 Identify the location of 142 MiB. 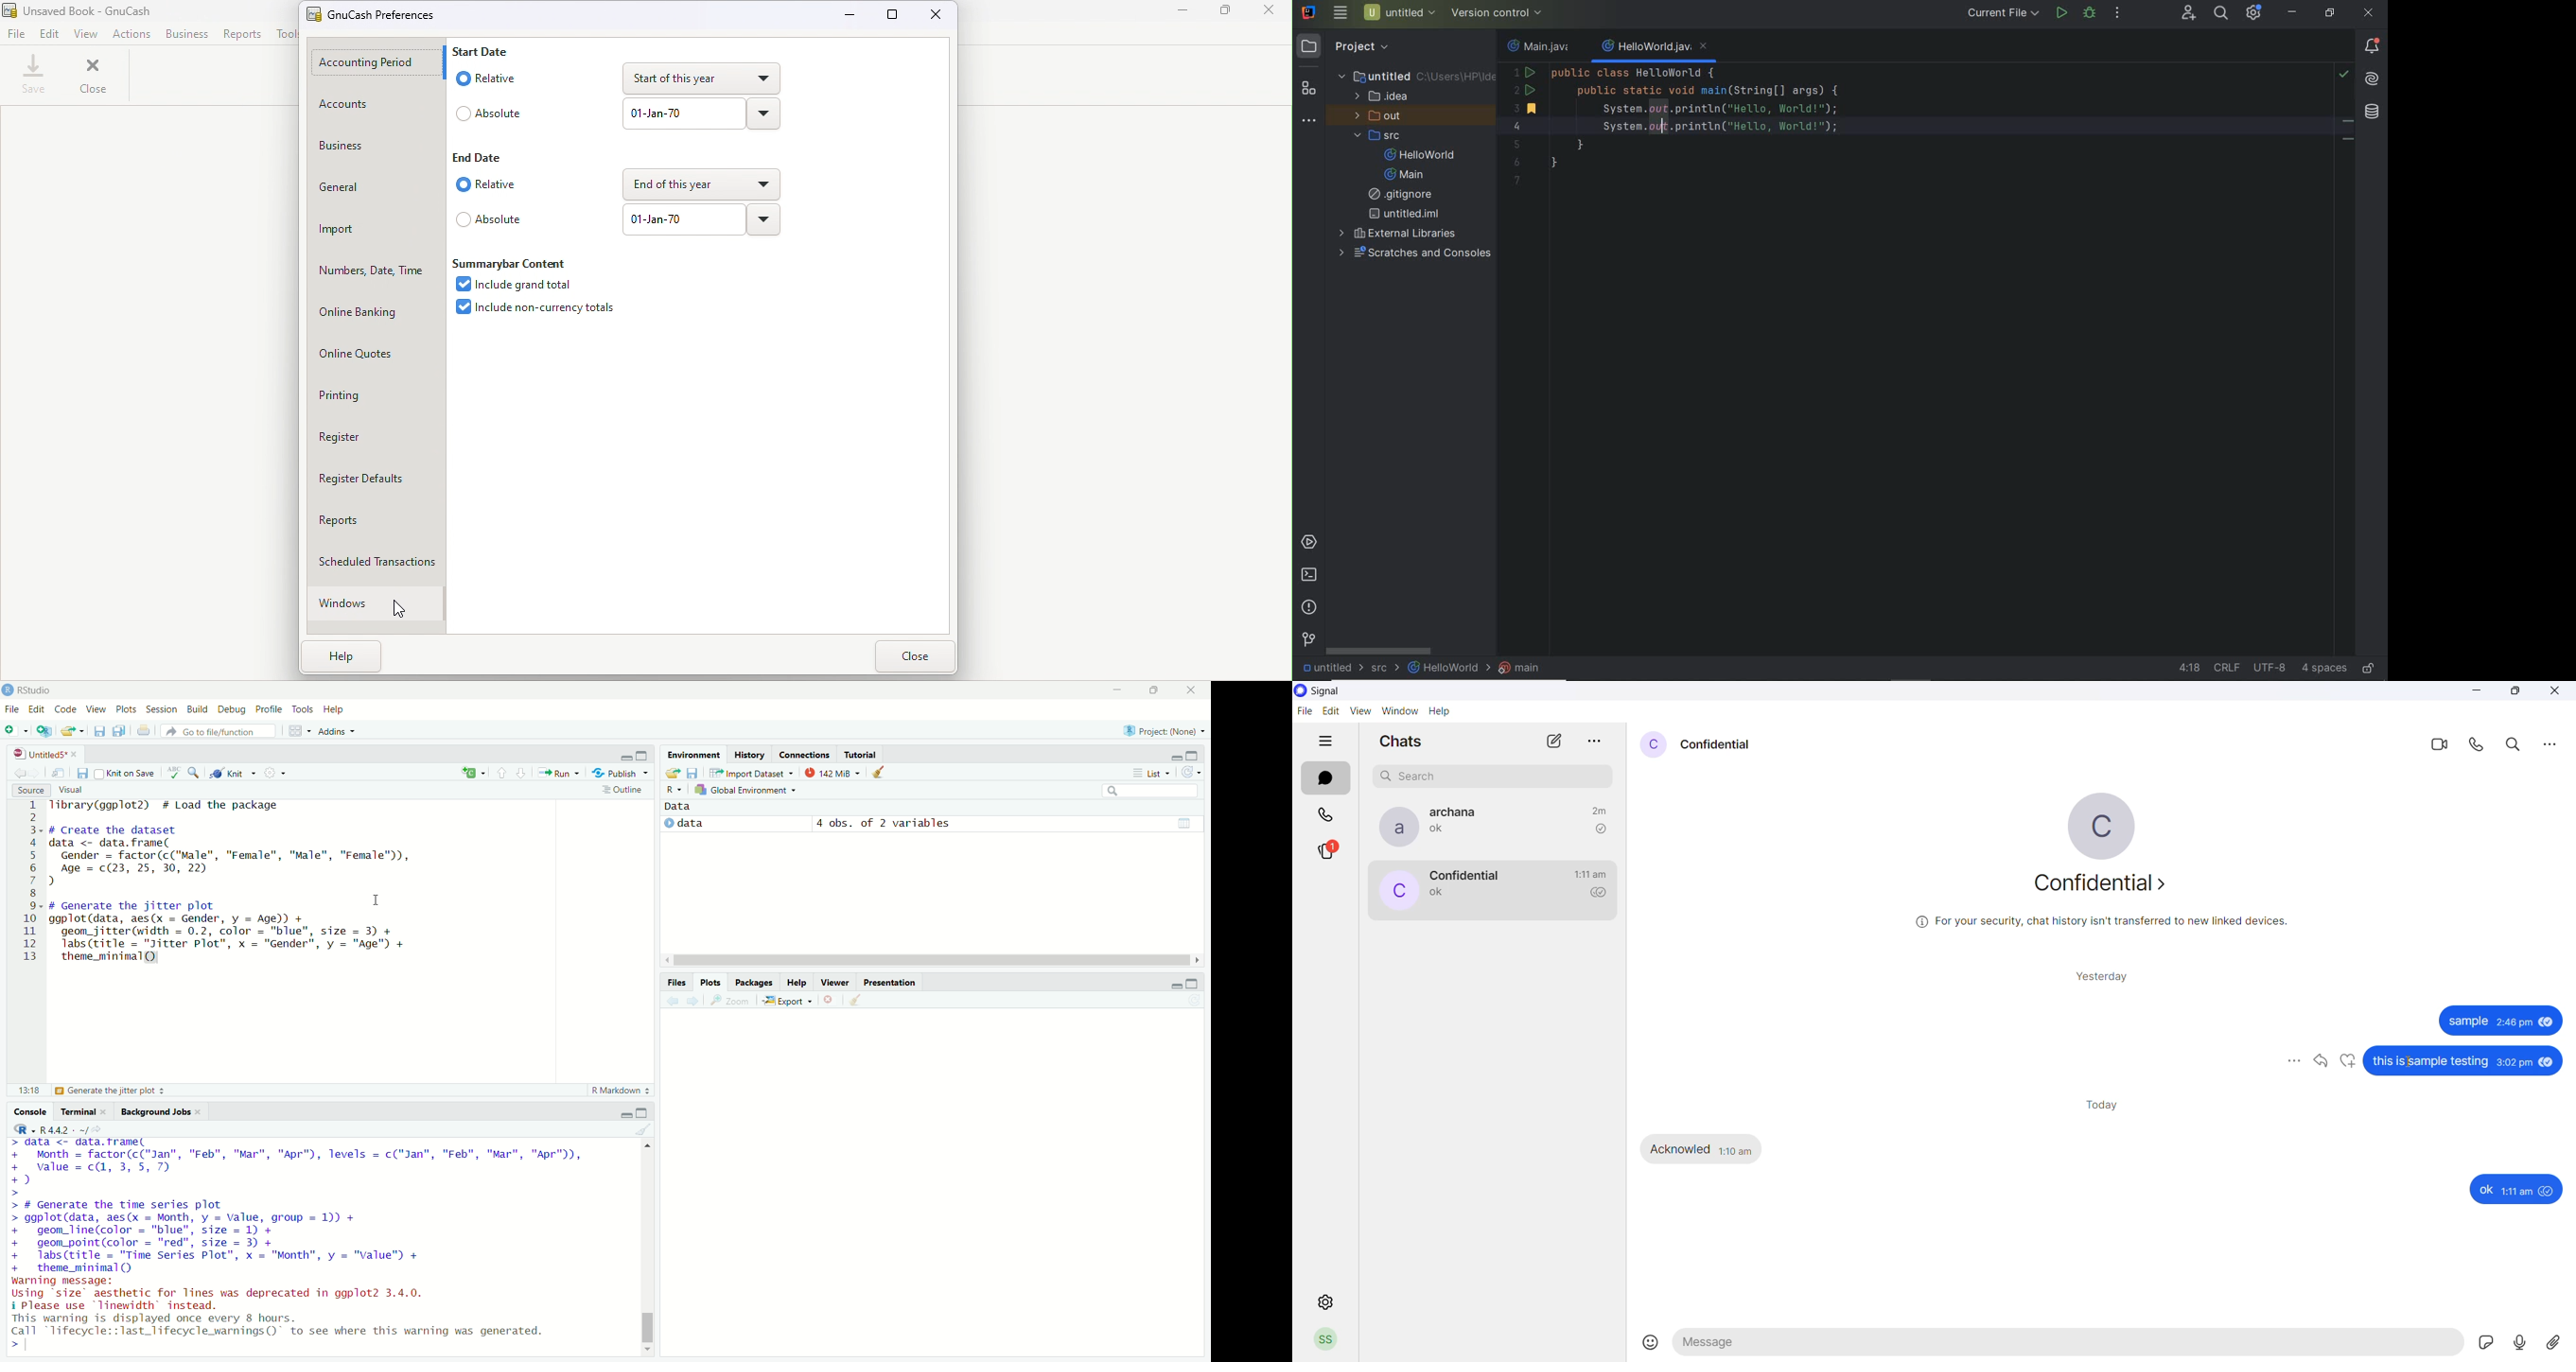
(835, 774).